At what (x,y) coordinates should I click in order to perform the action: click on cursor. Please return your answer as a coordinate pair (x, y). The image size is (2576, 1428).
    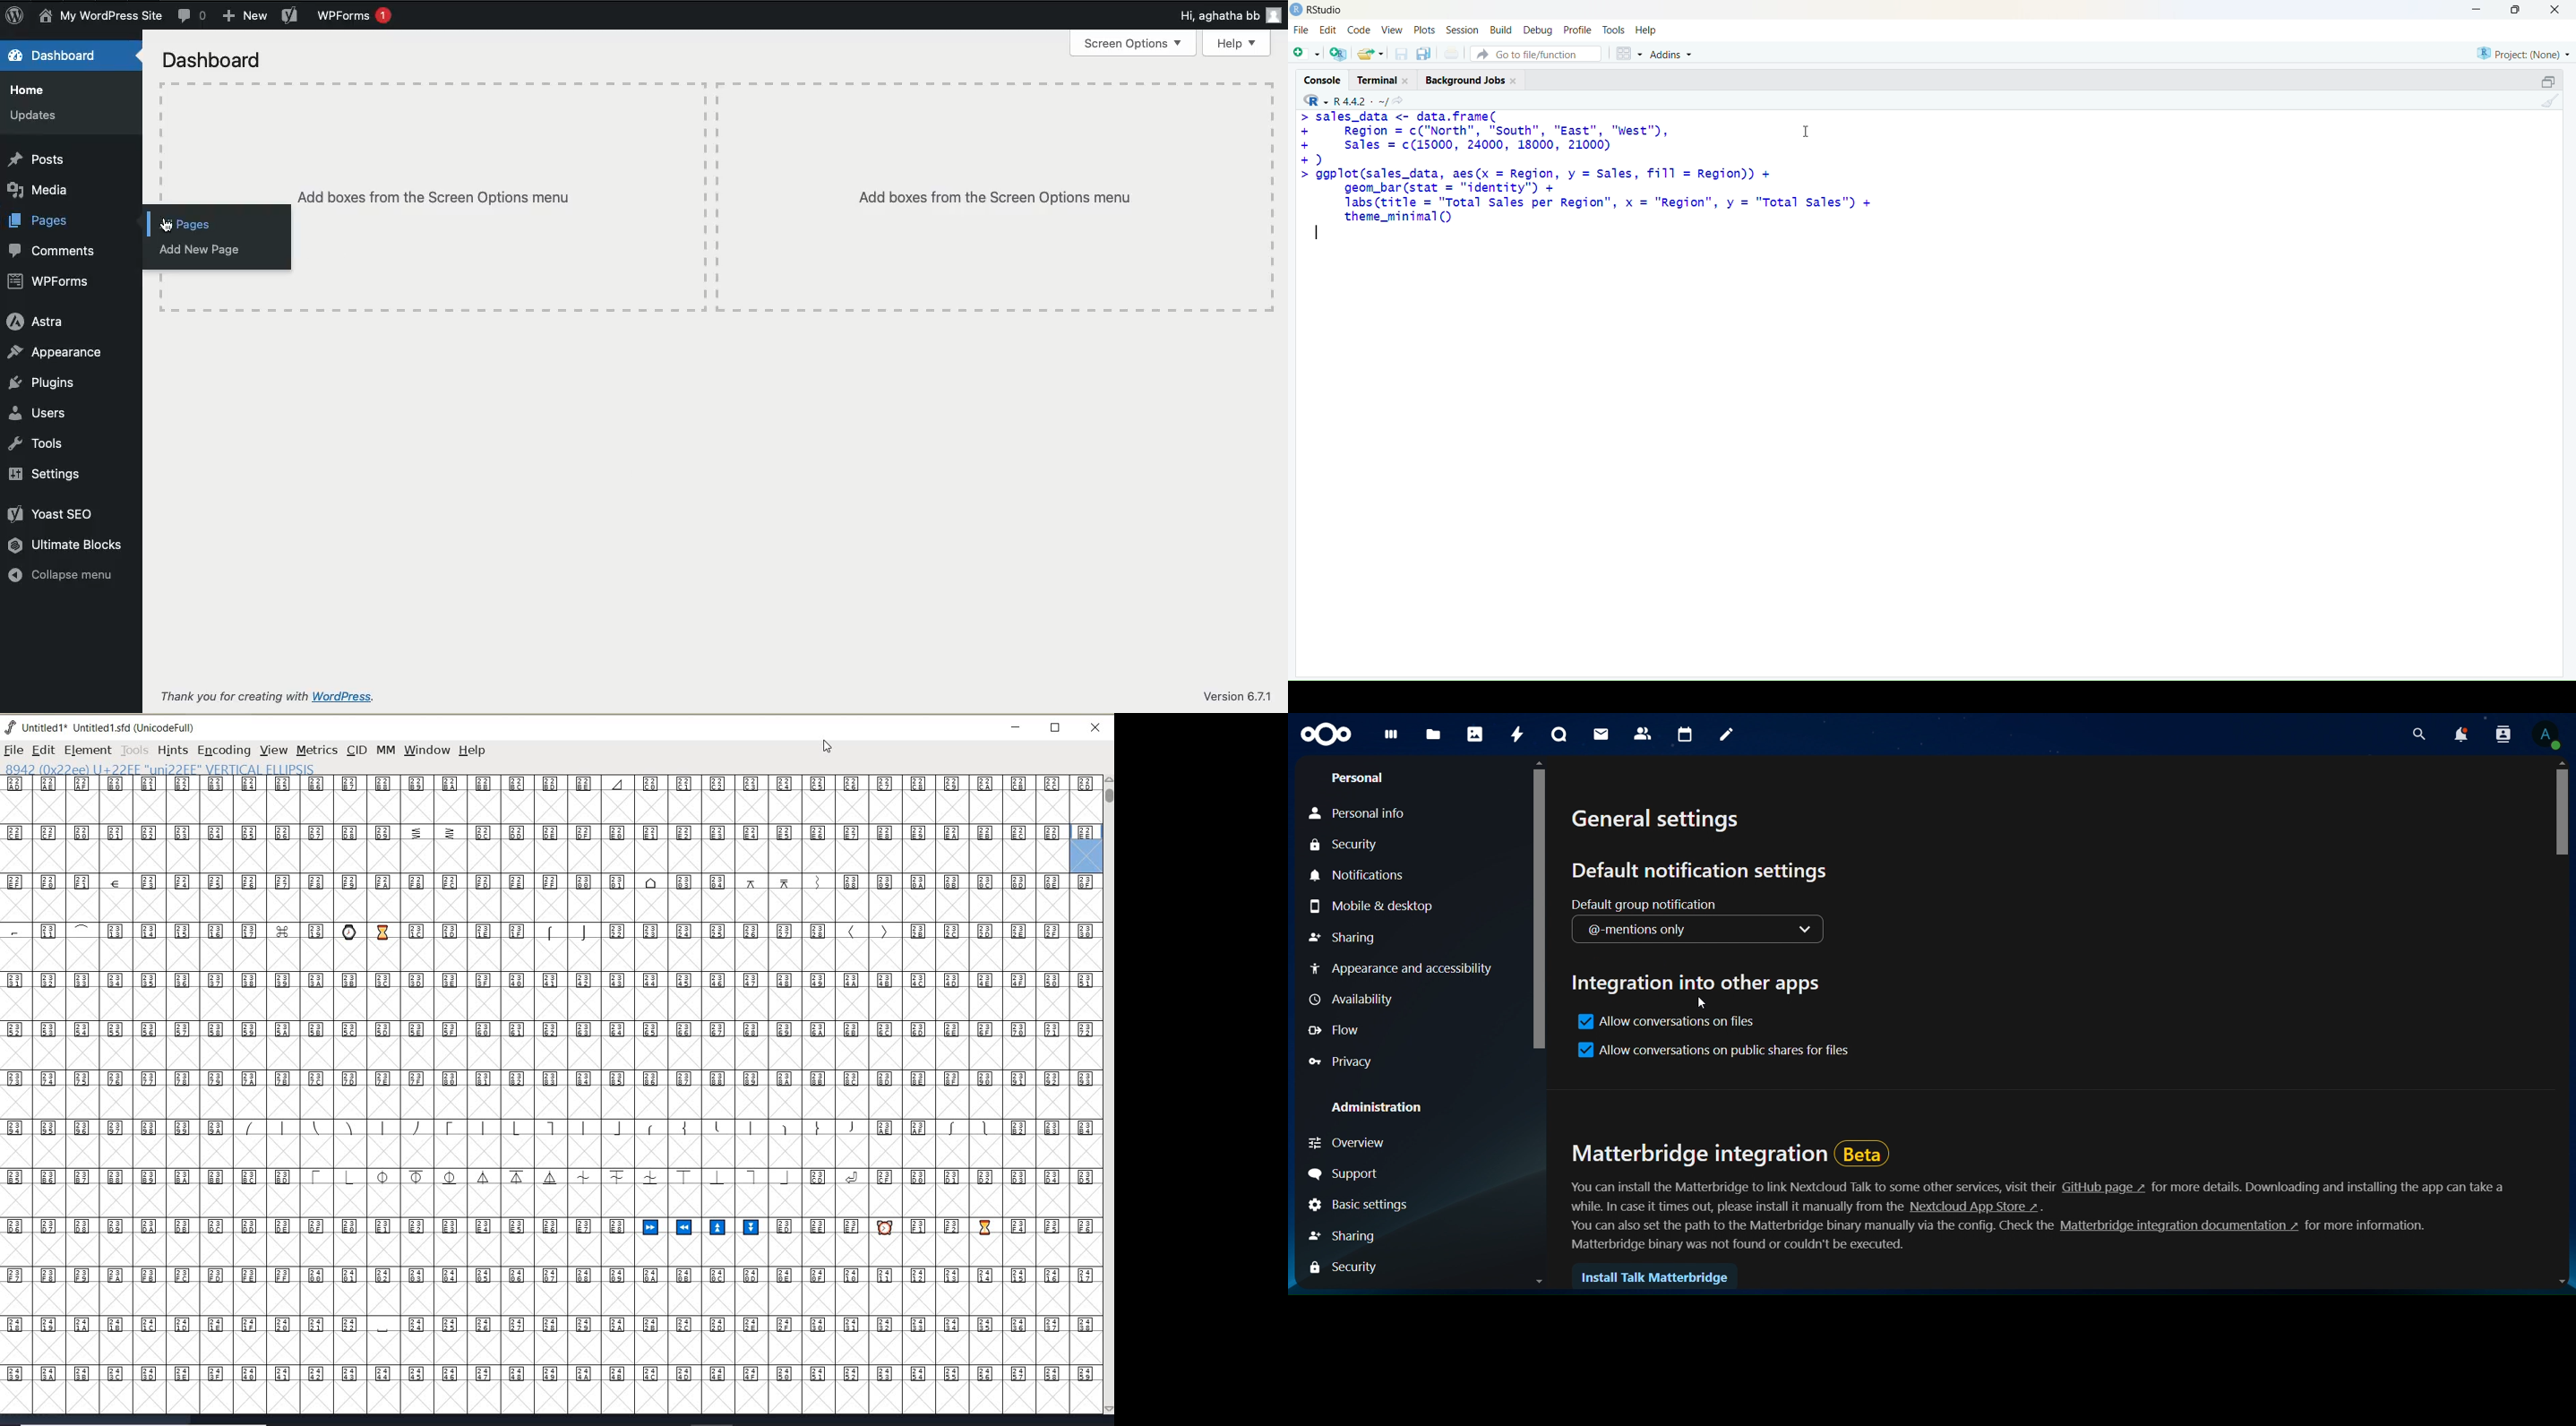
    Looking at the image, I should click on (1705, 1003).